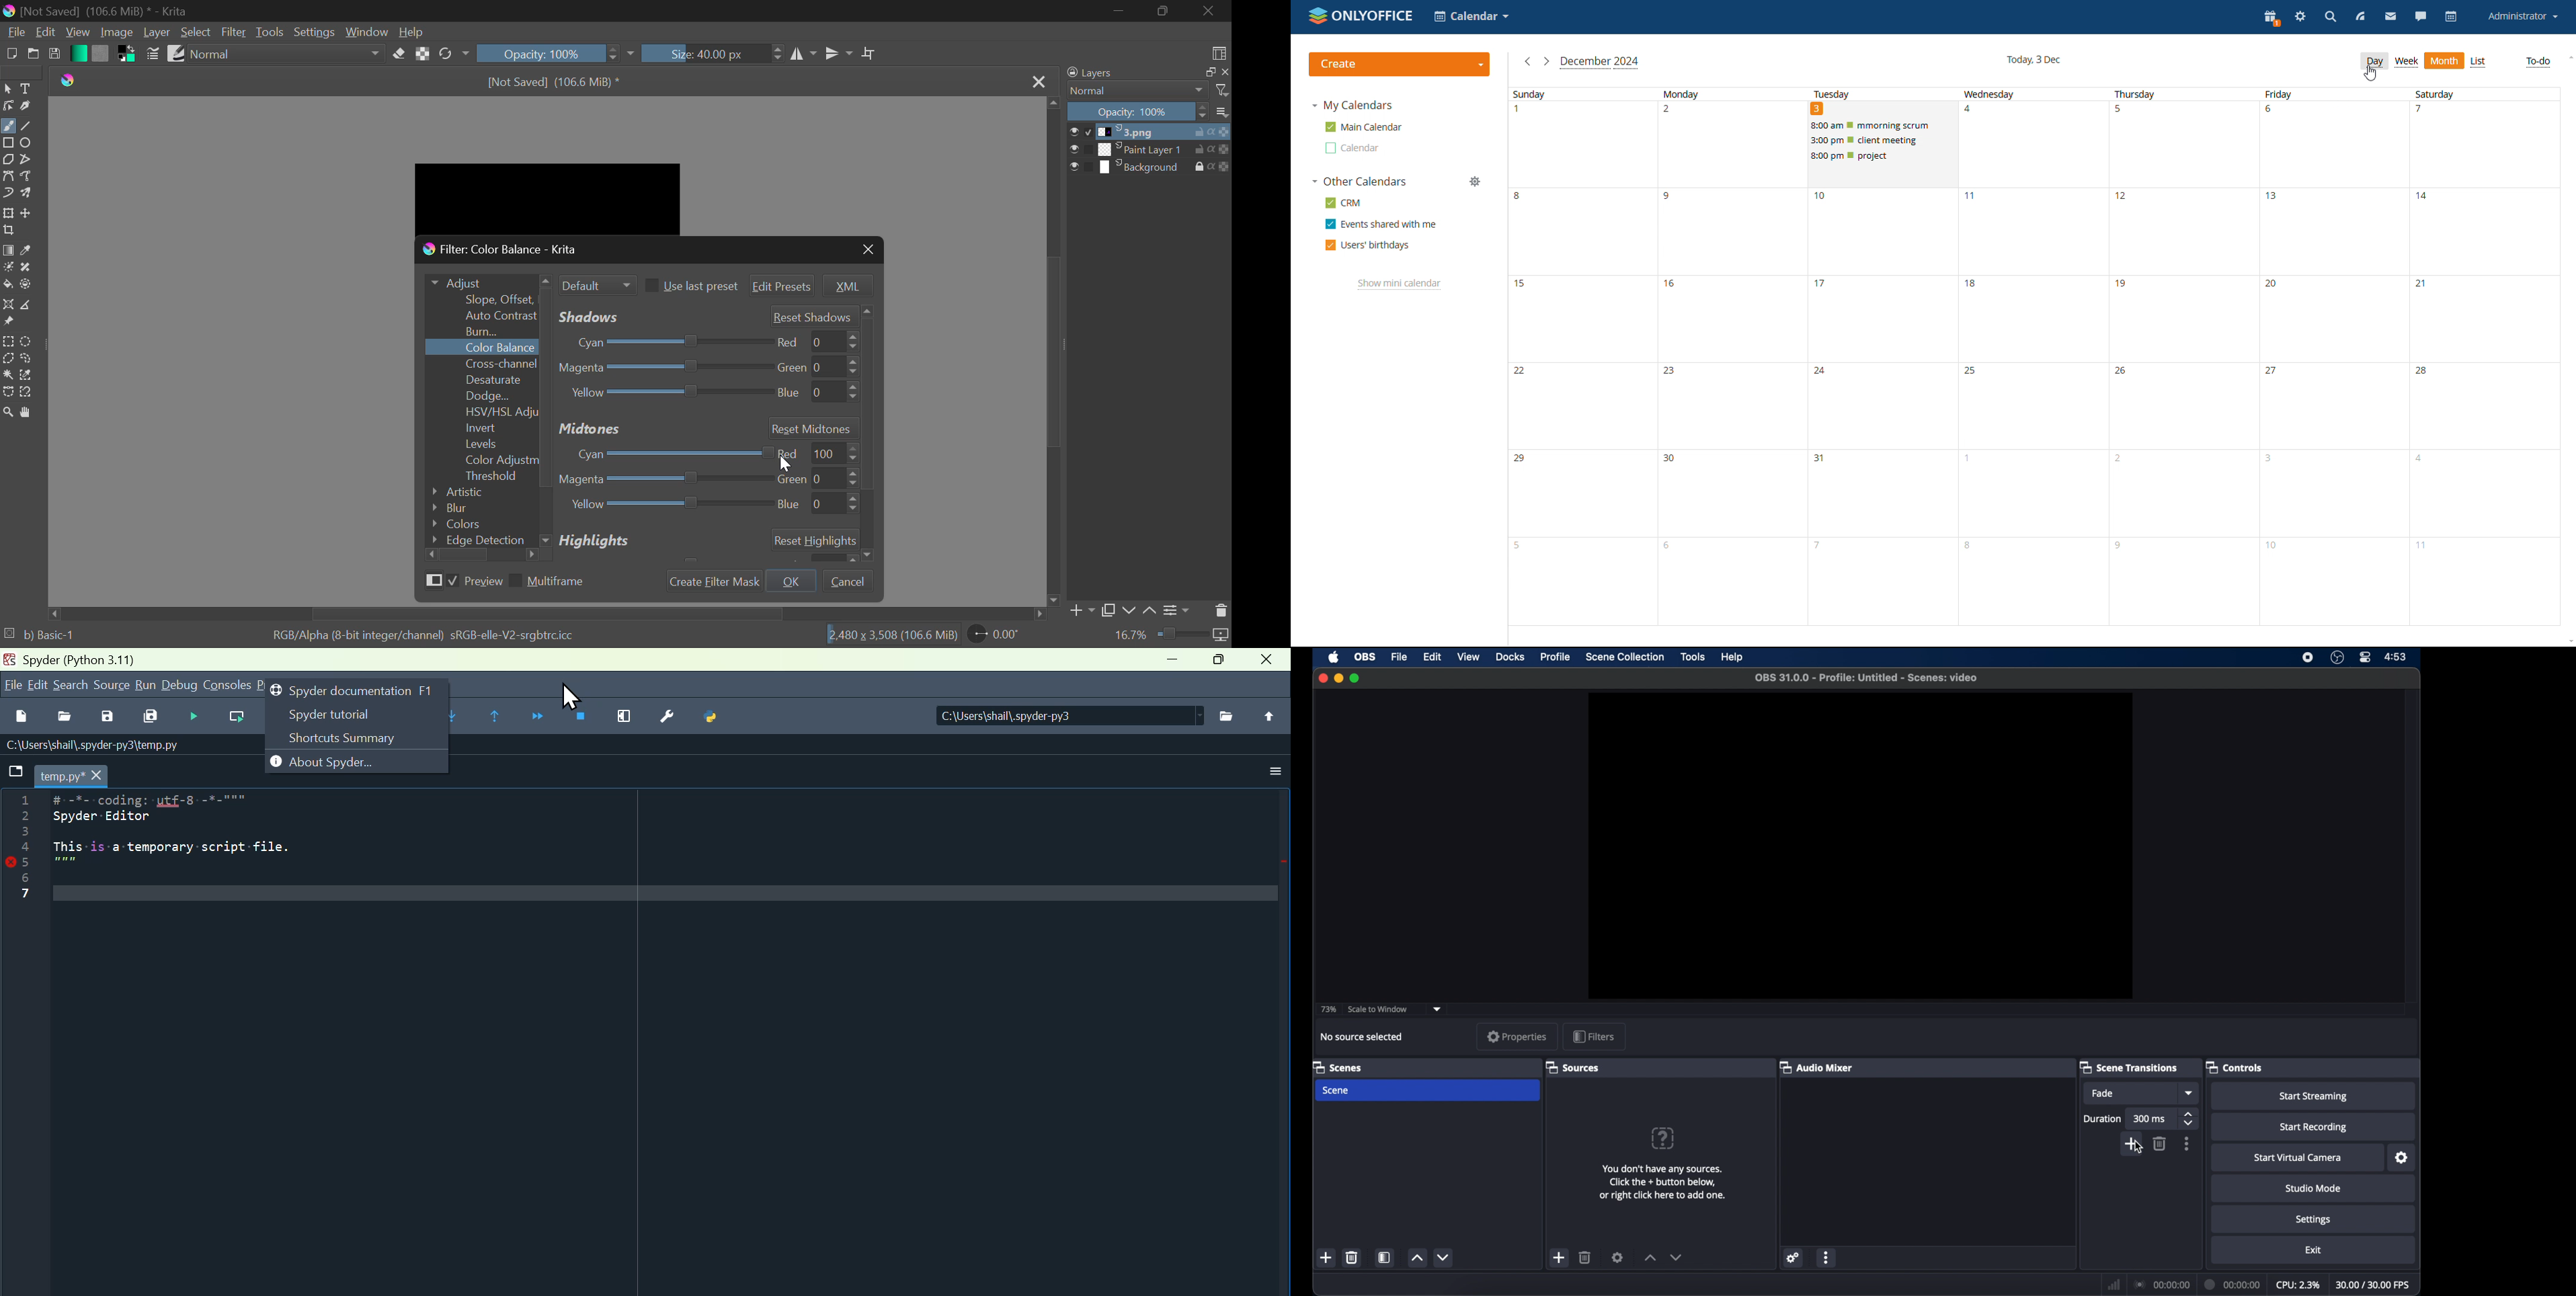 The image size is (2576, 1316). I want to click on About spyder, so click(352, 762).